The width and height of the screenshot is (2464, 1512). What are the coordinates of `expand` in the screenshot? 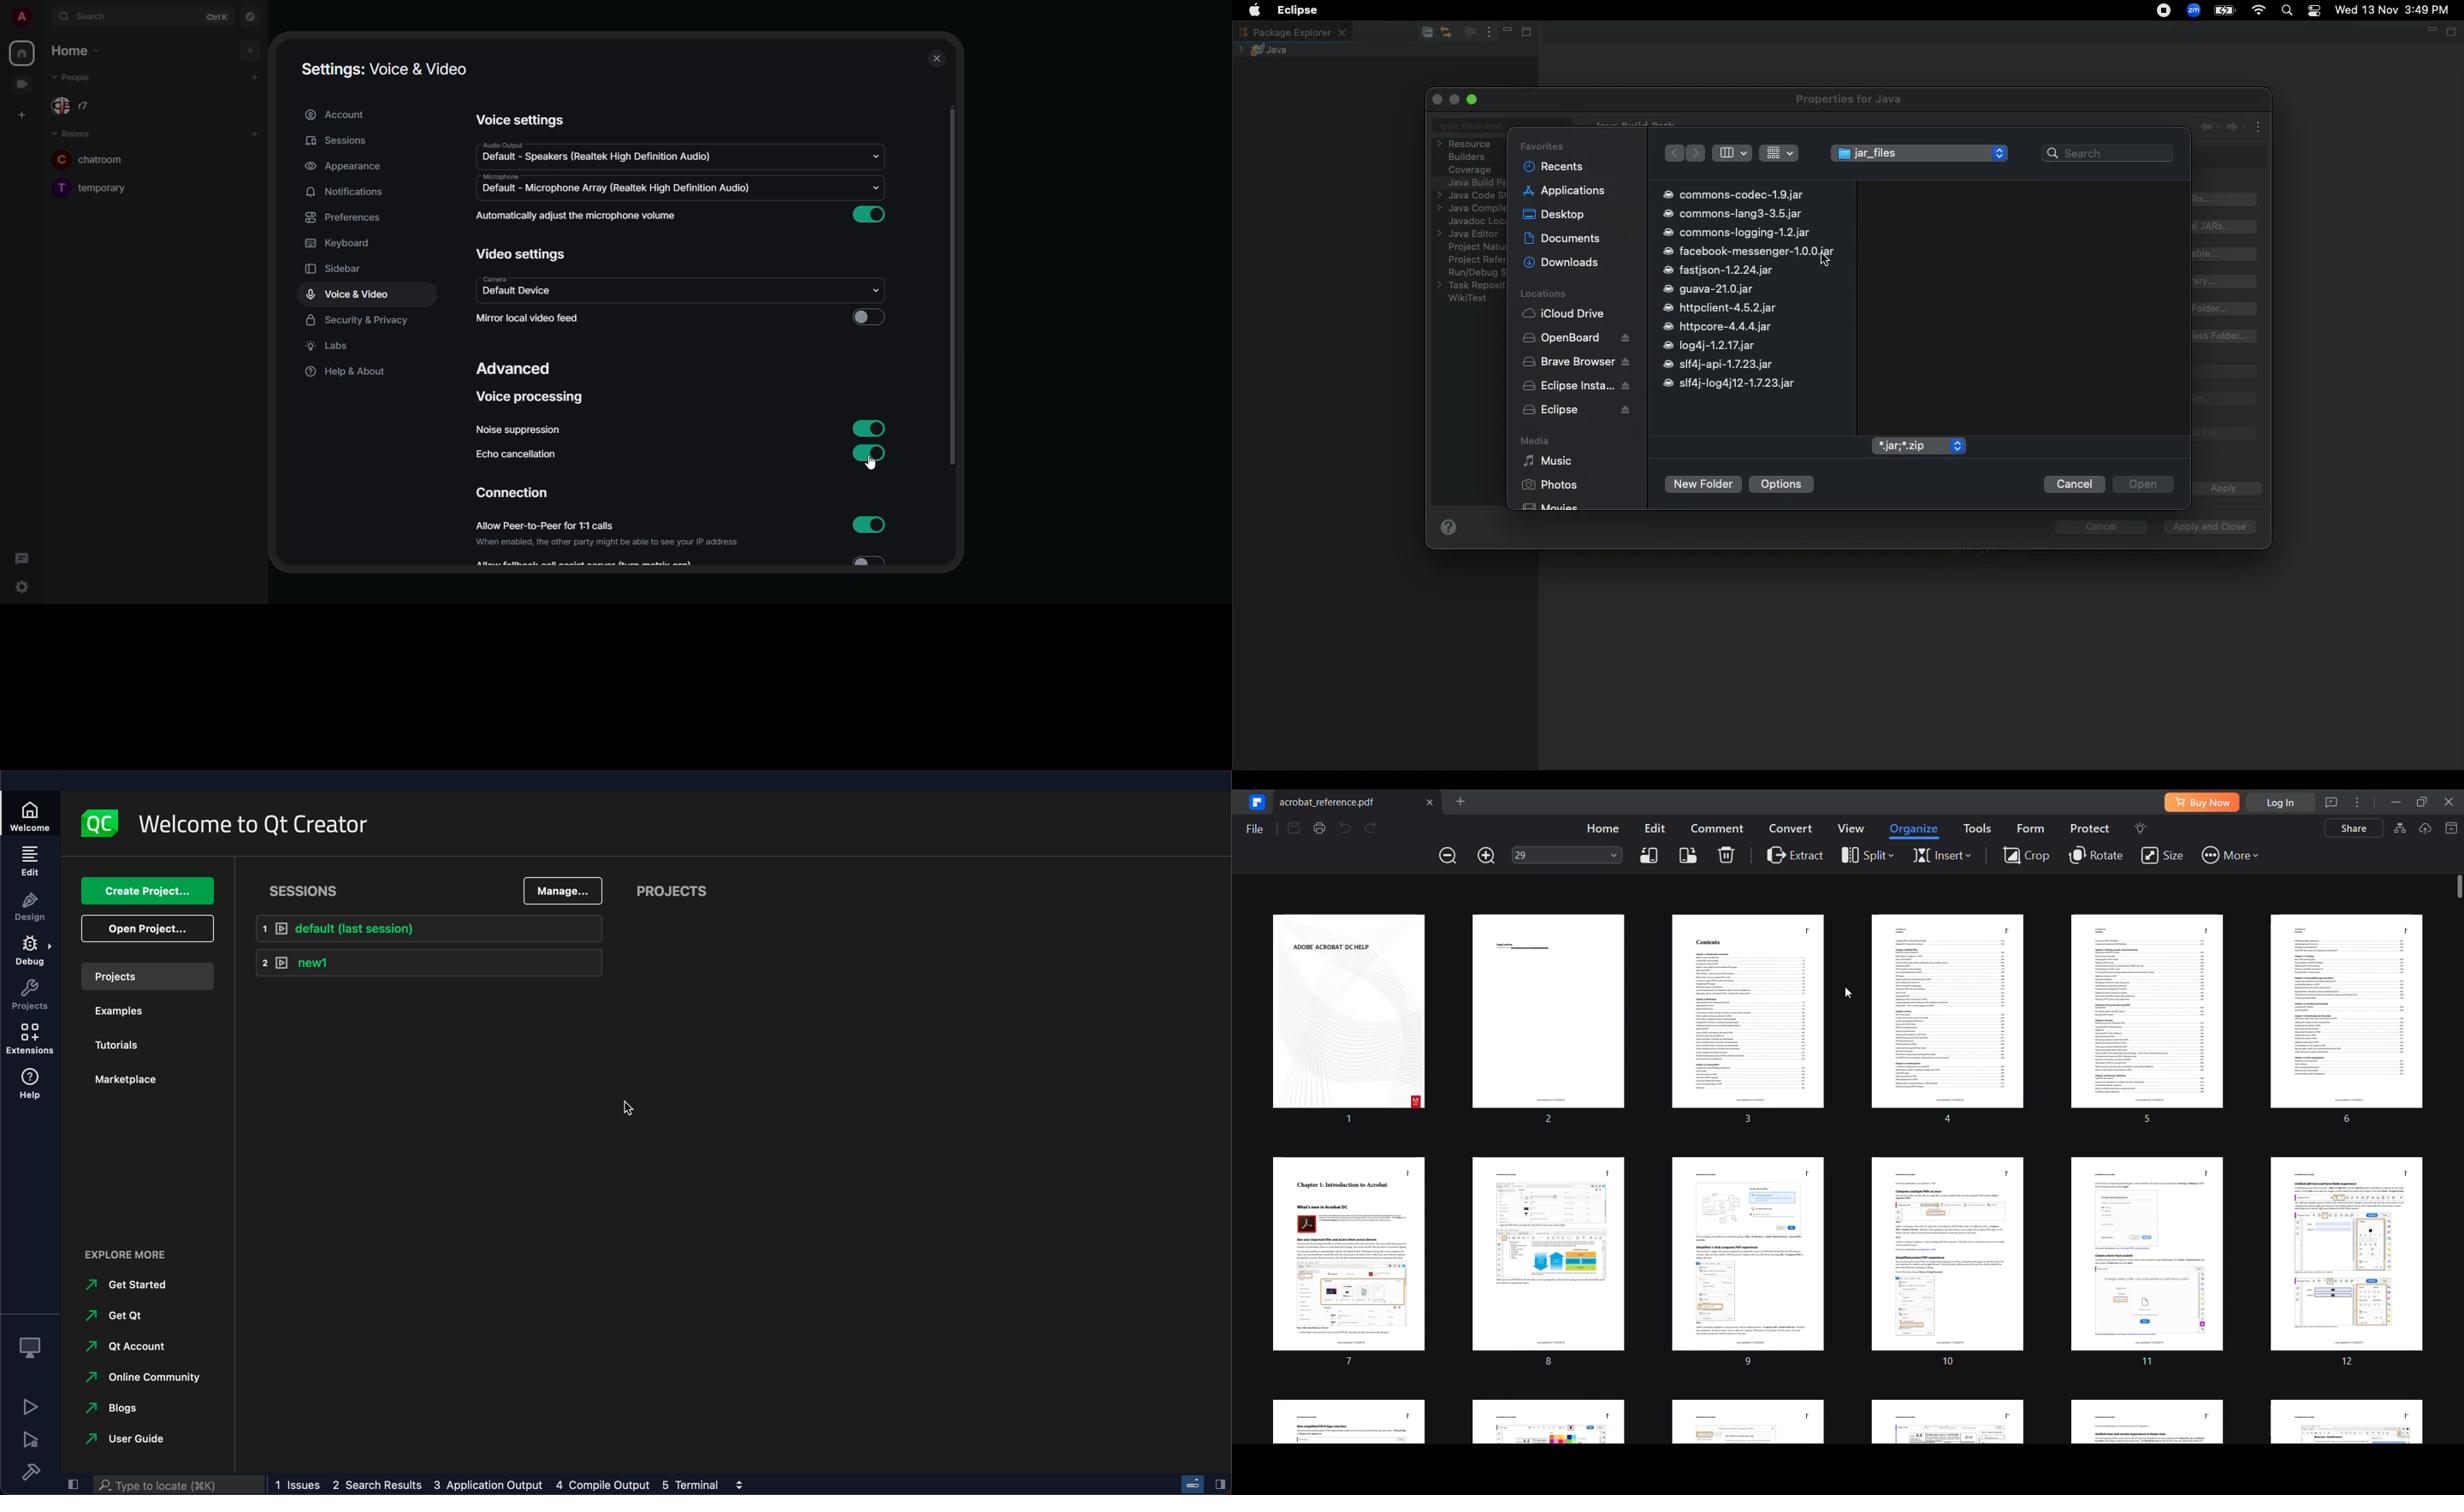 It's located at (43, 16).